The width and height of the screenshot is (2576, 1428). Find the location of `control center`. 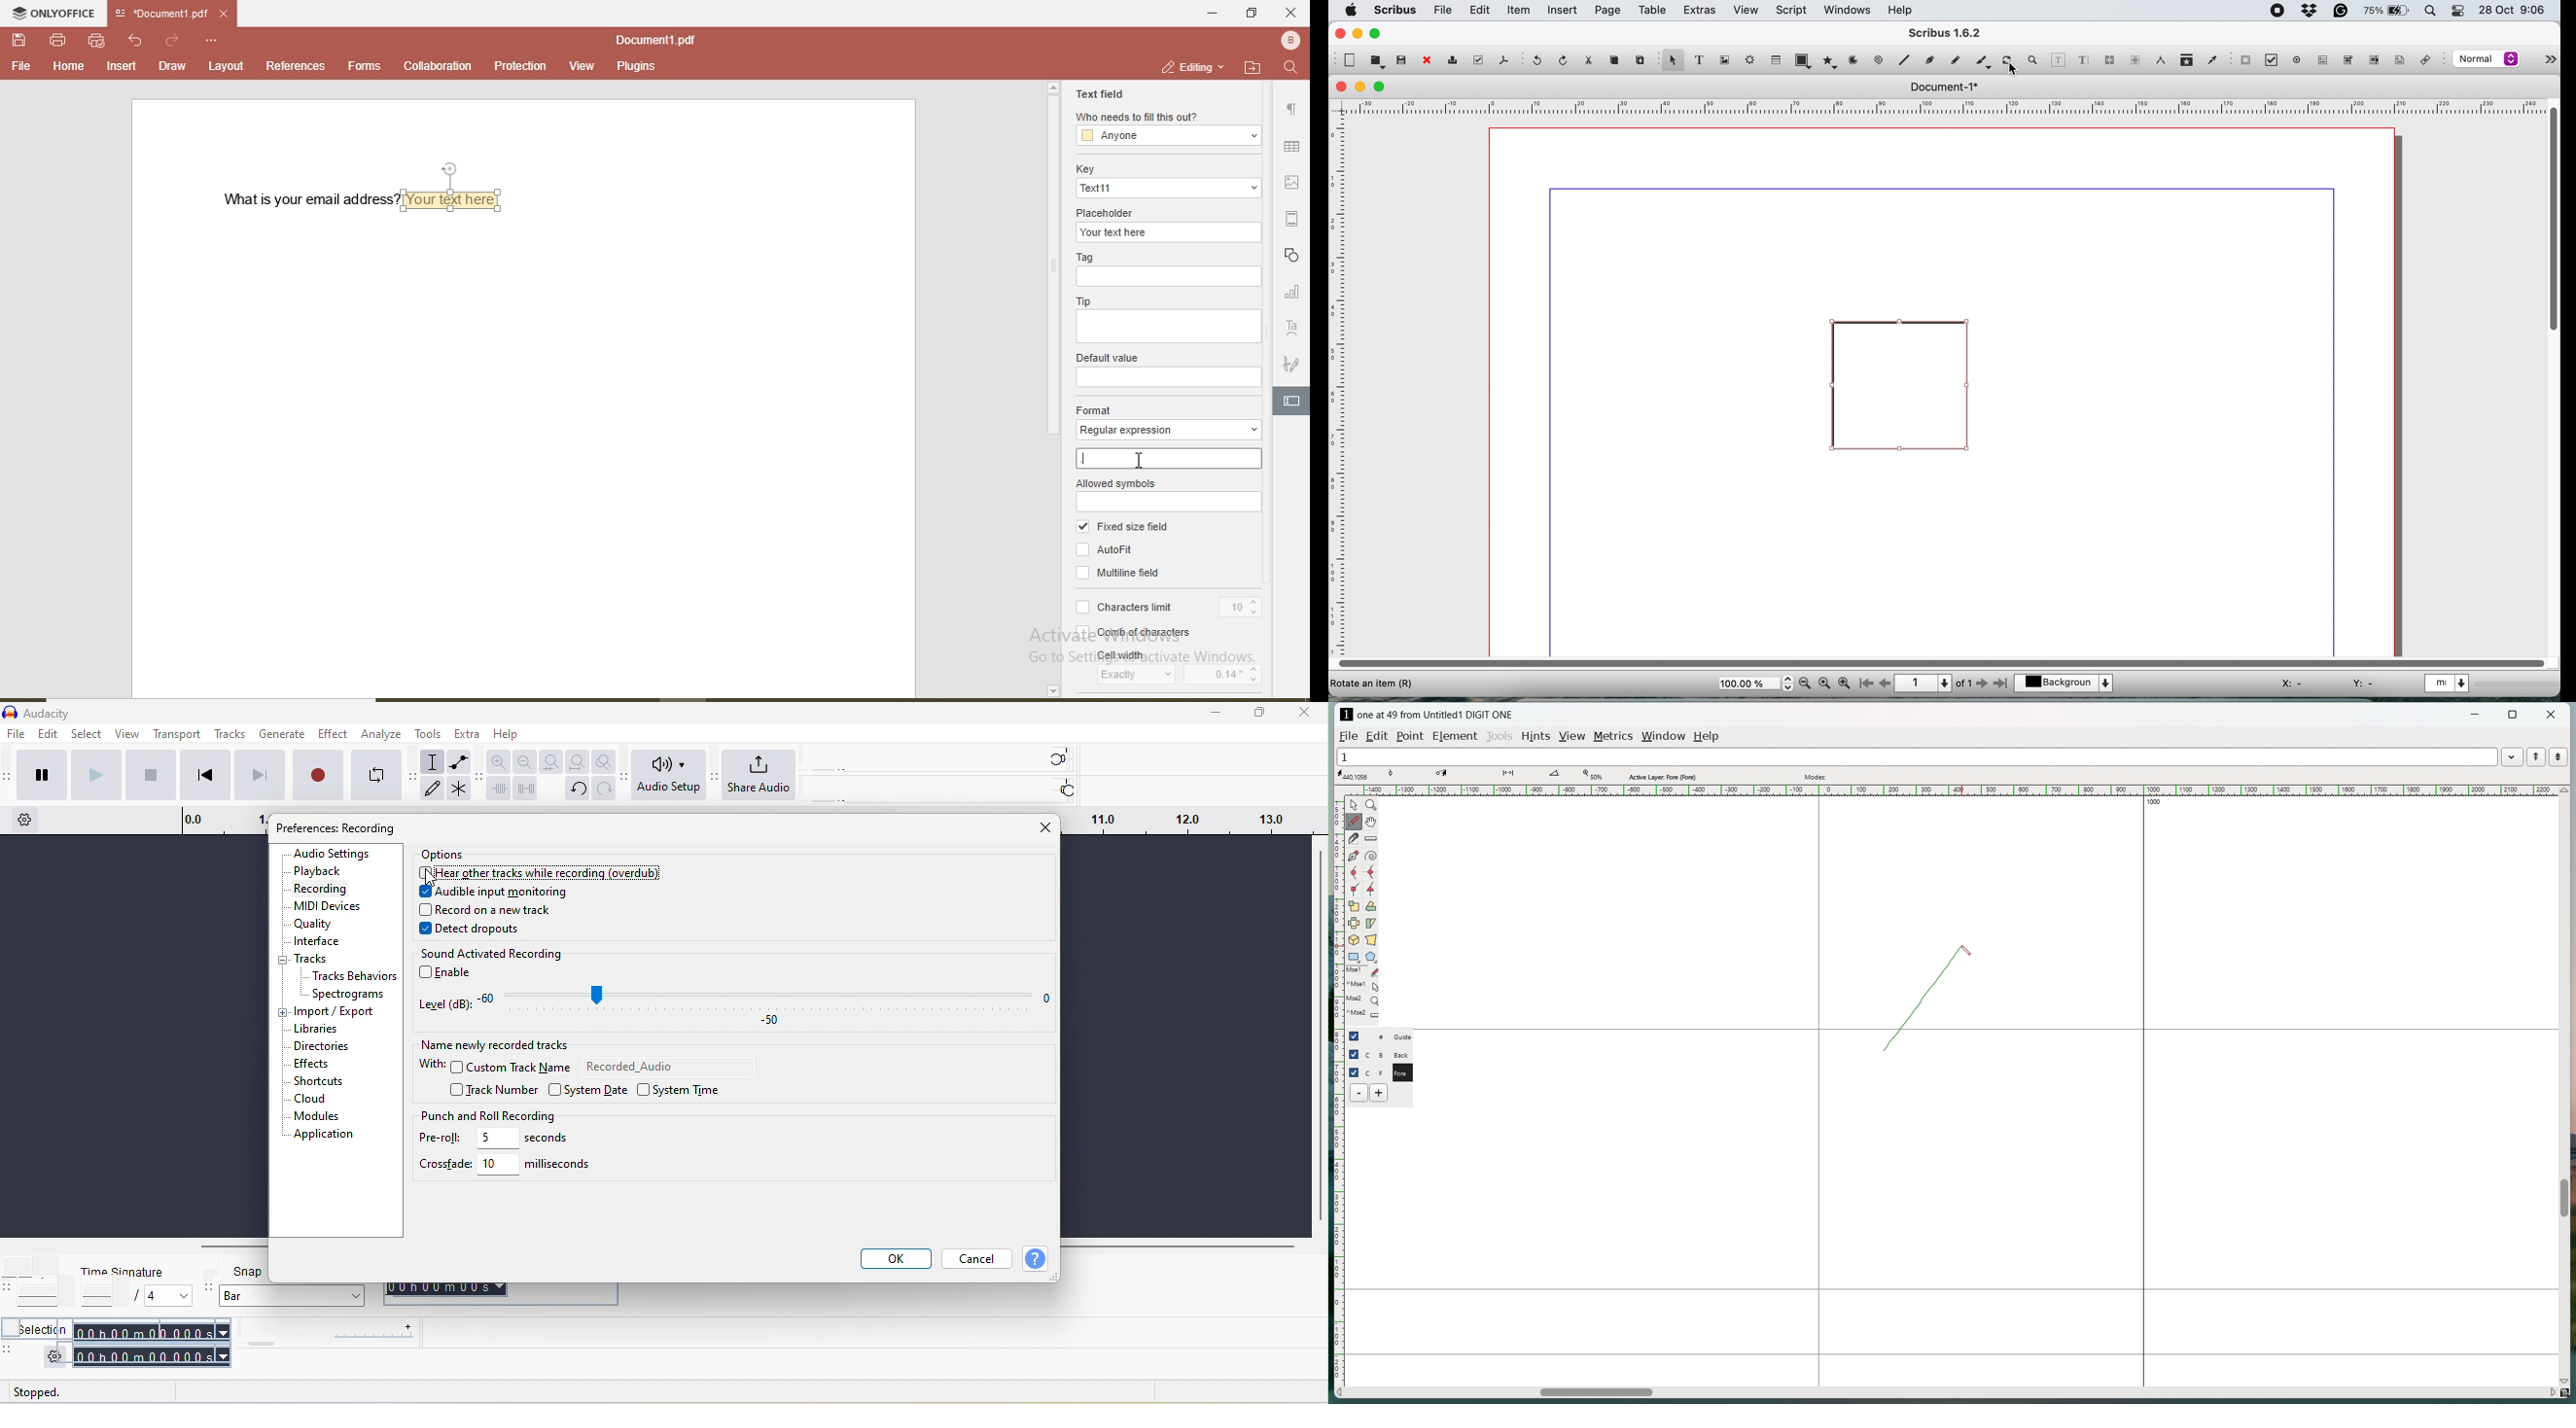

control center is located at coordinates (2457, 12).